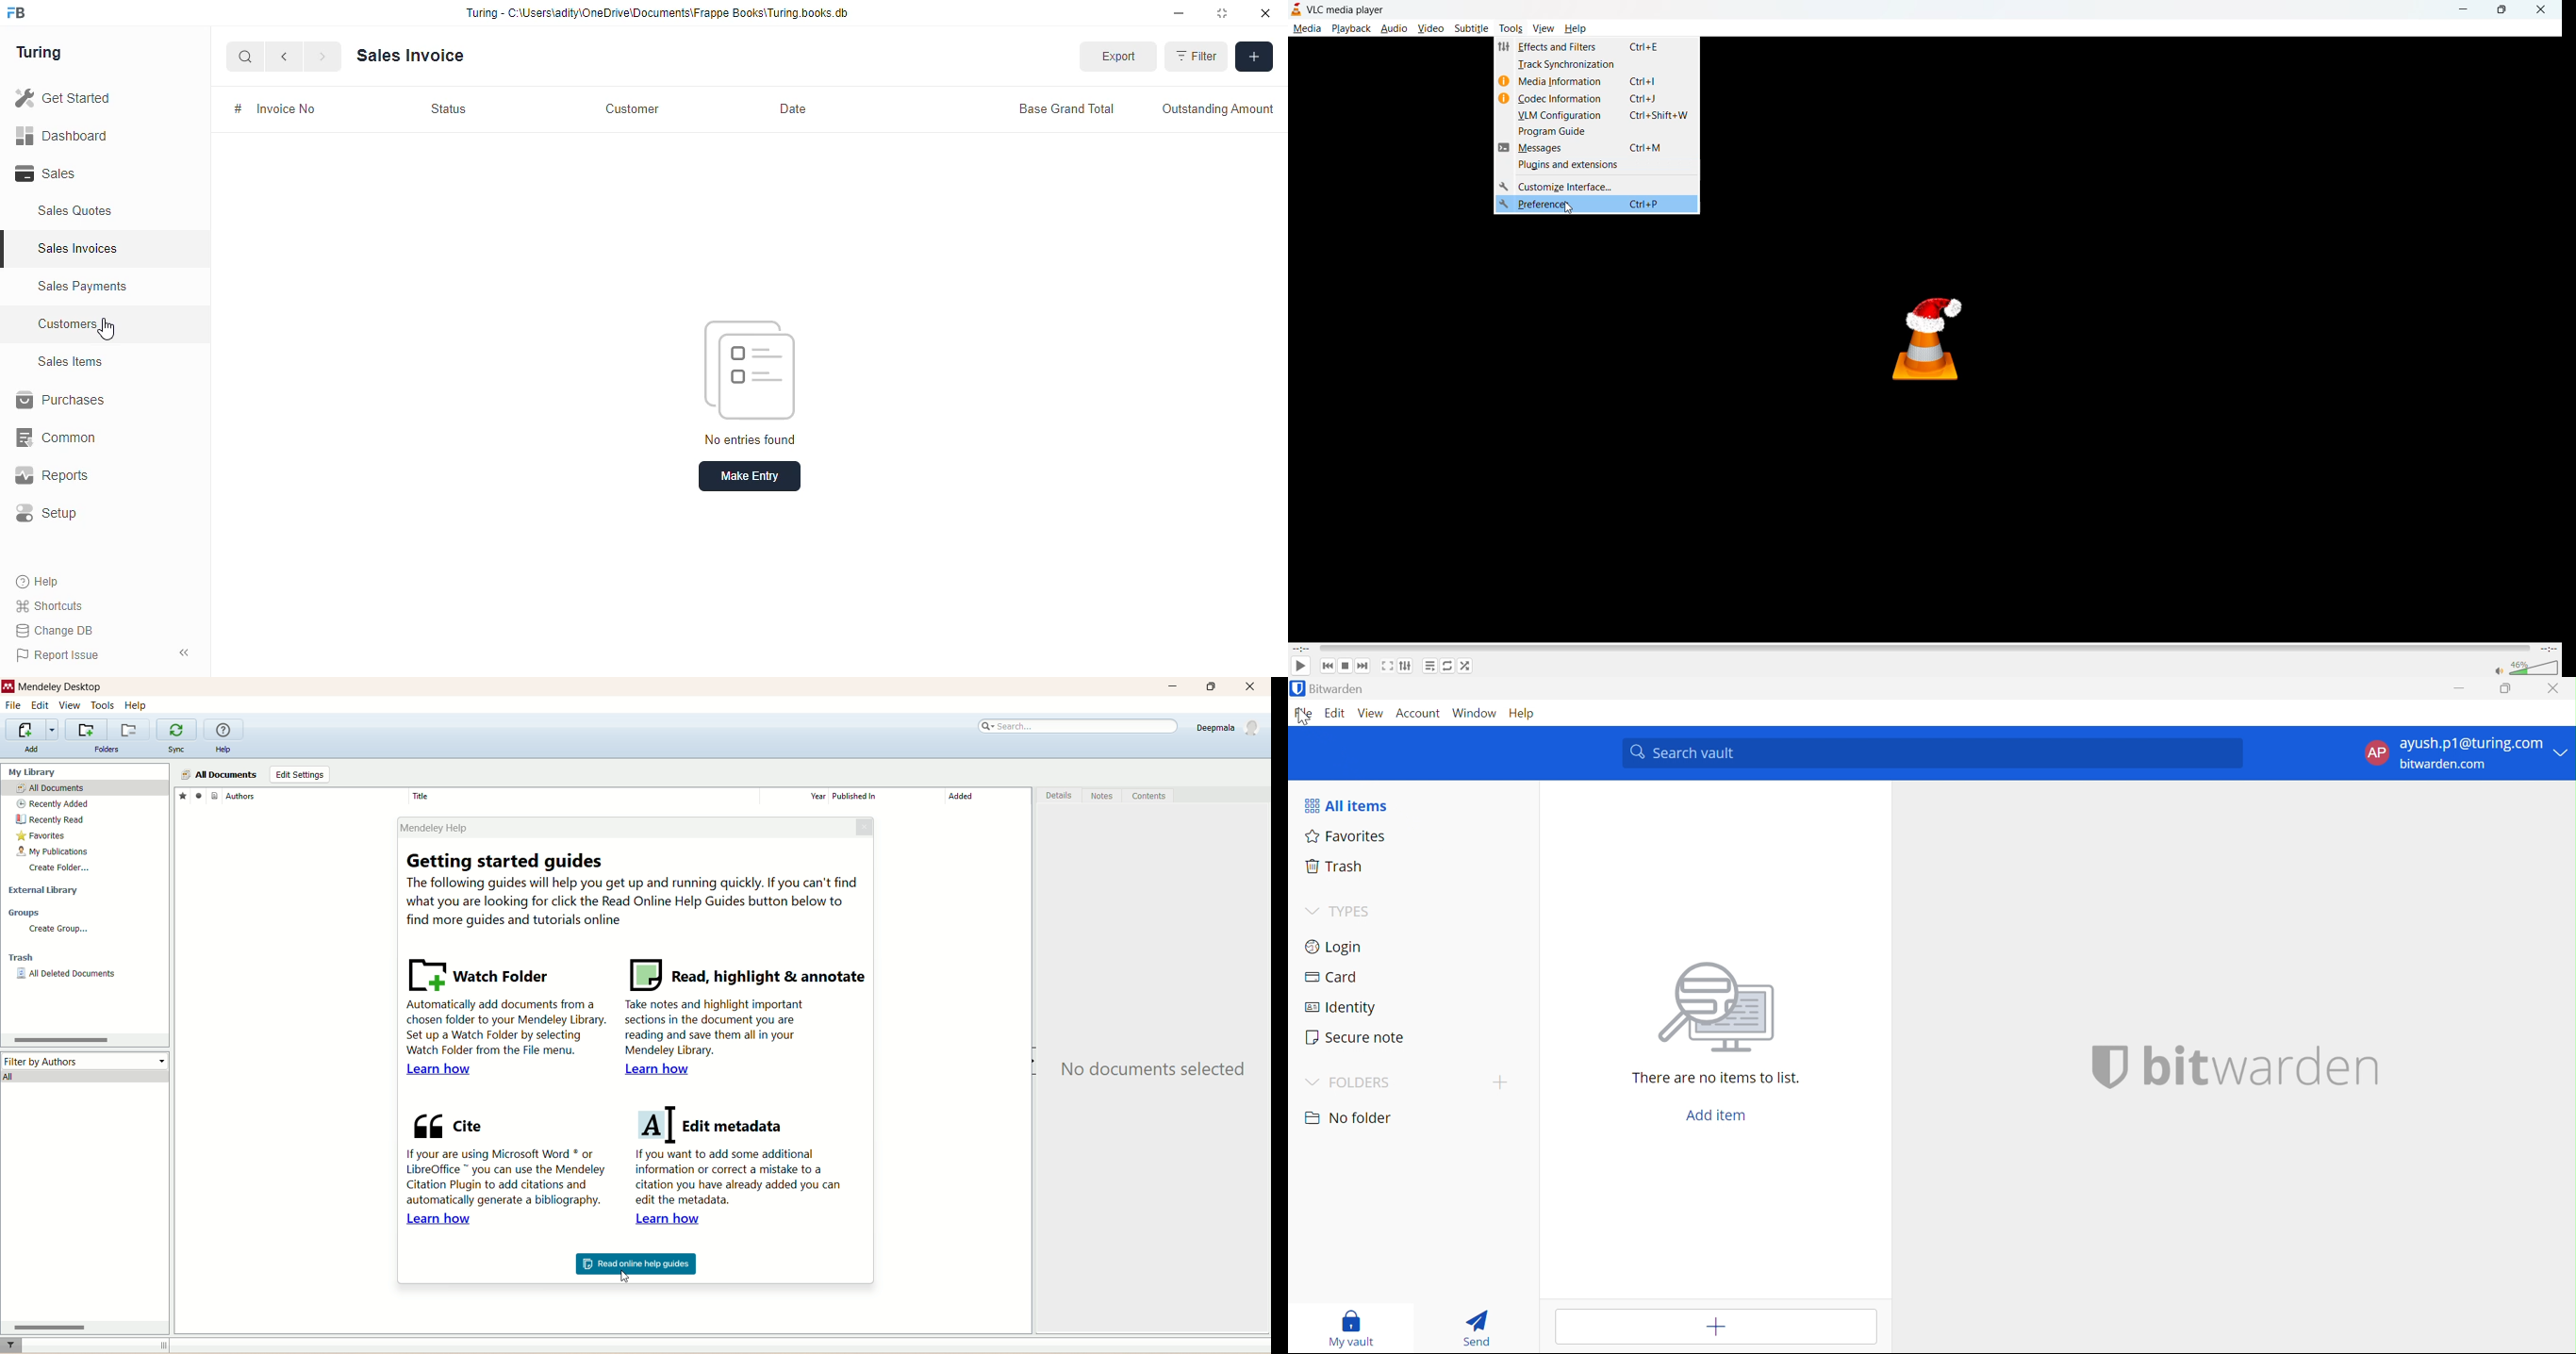  What do you see at coordinates (1059, 796) in the screenshot?
I see `details` at bounding box center [1059, 796].